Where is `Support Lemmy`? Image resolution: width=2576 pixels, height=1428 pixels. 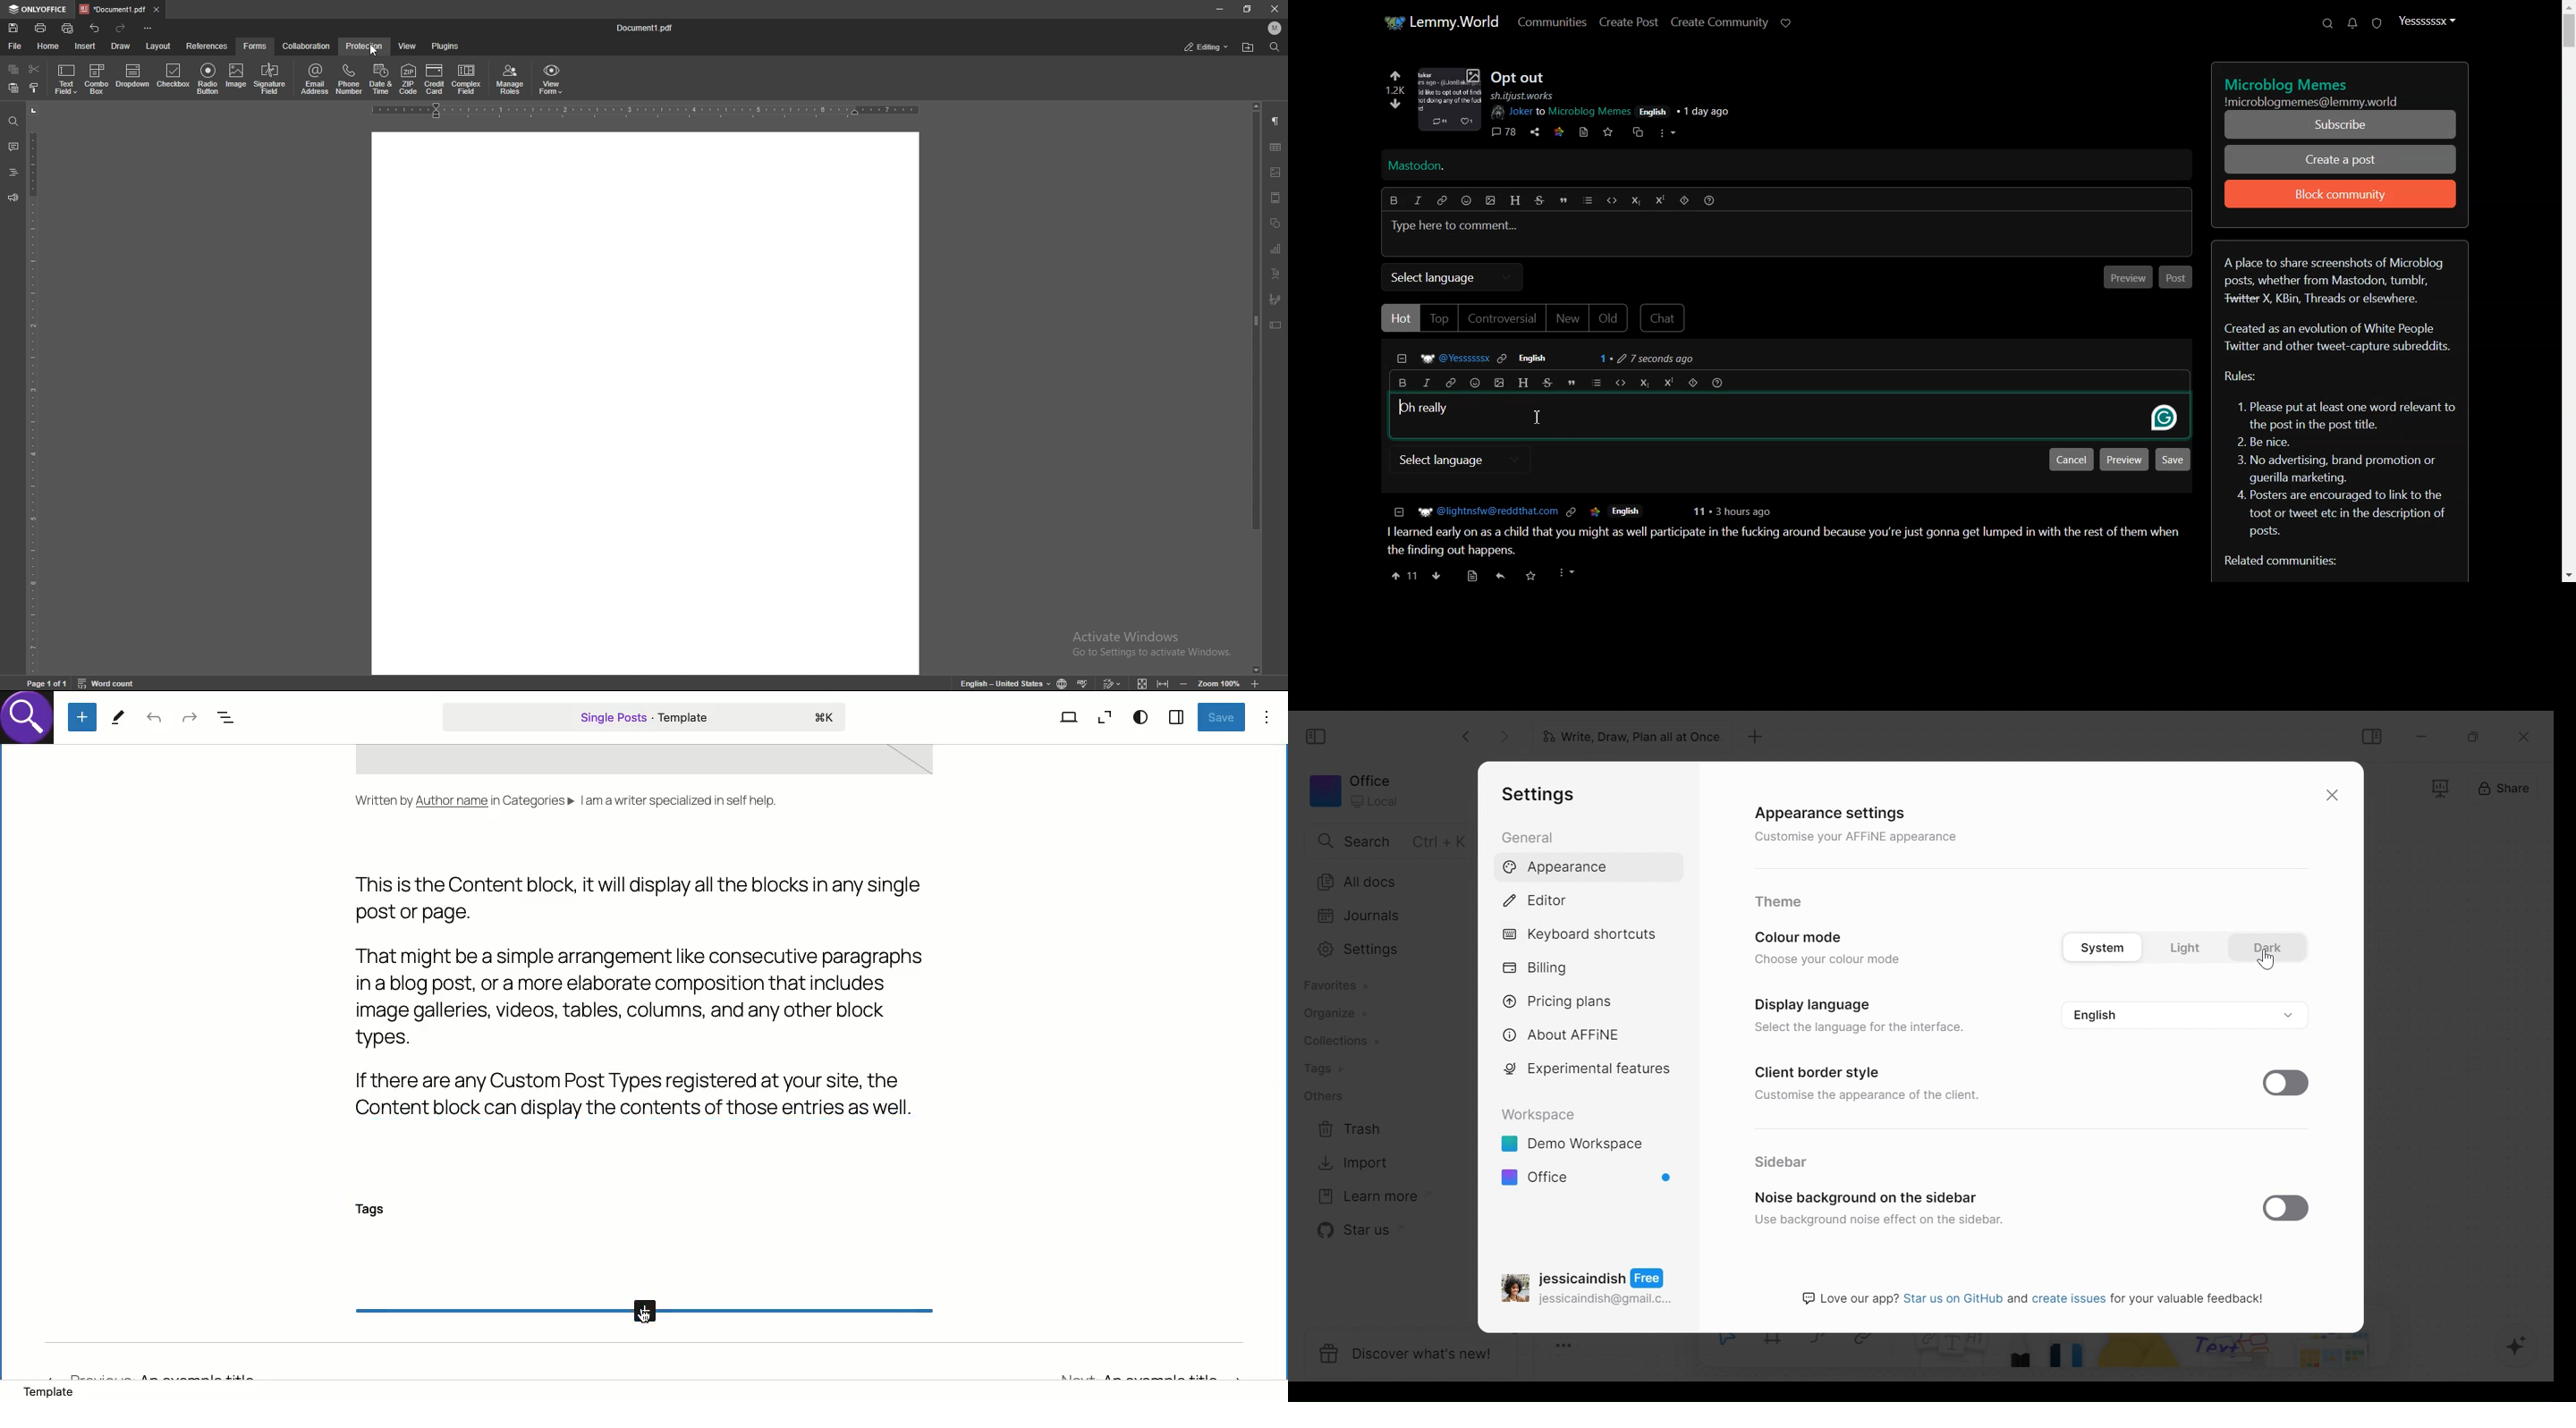
Support Lemmy is located at coordinates (1787, 23).